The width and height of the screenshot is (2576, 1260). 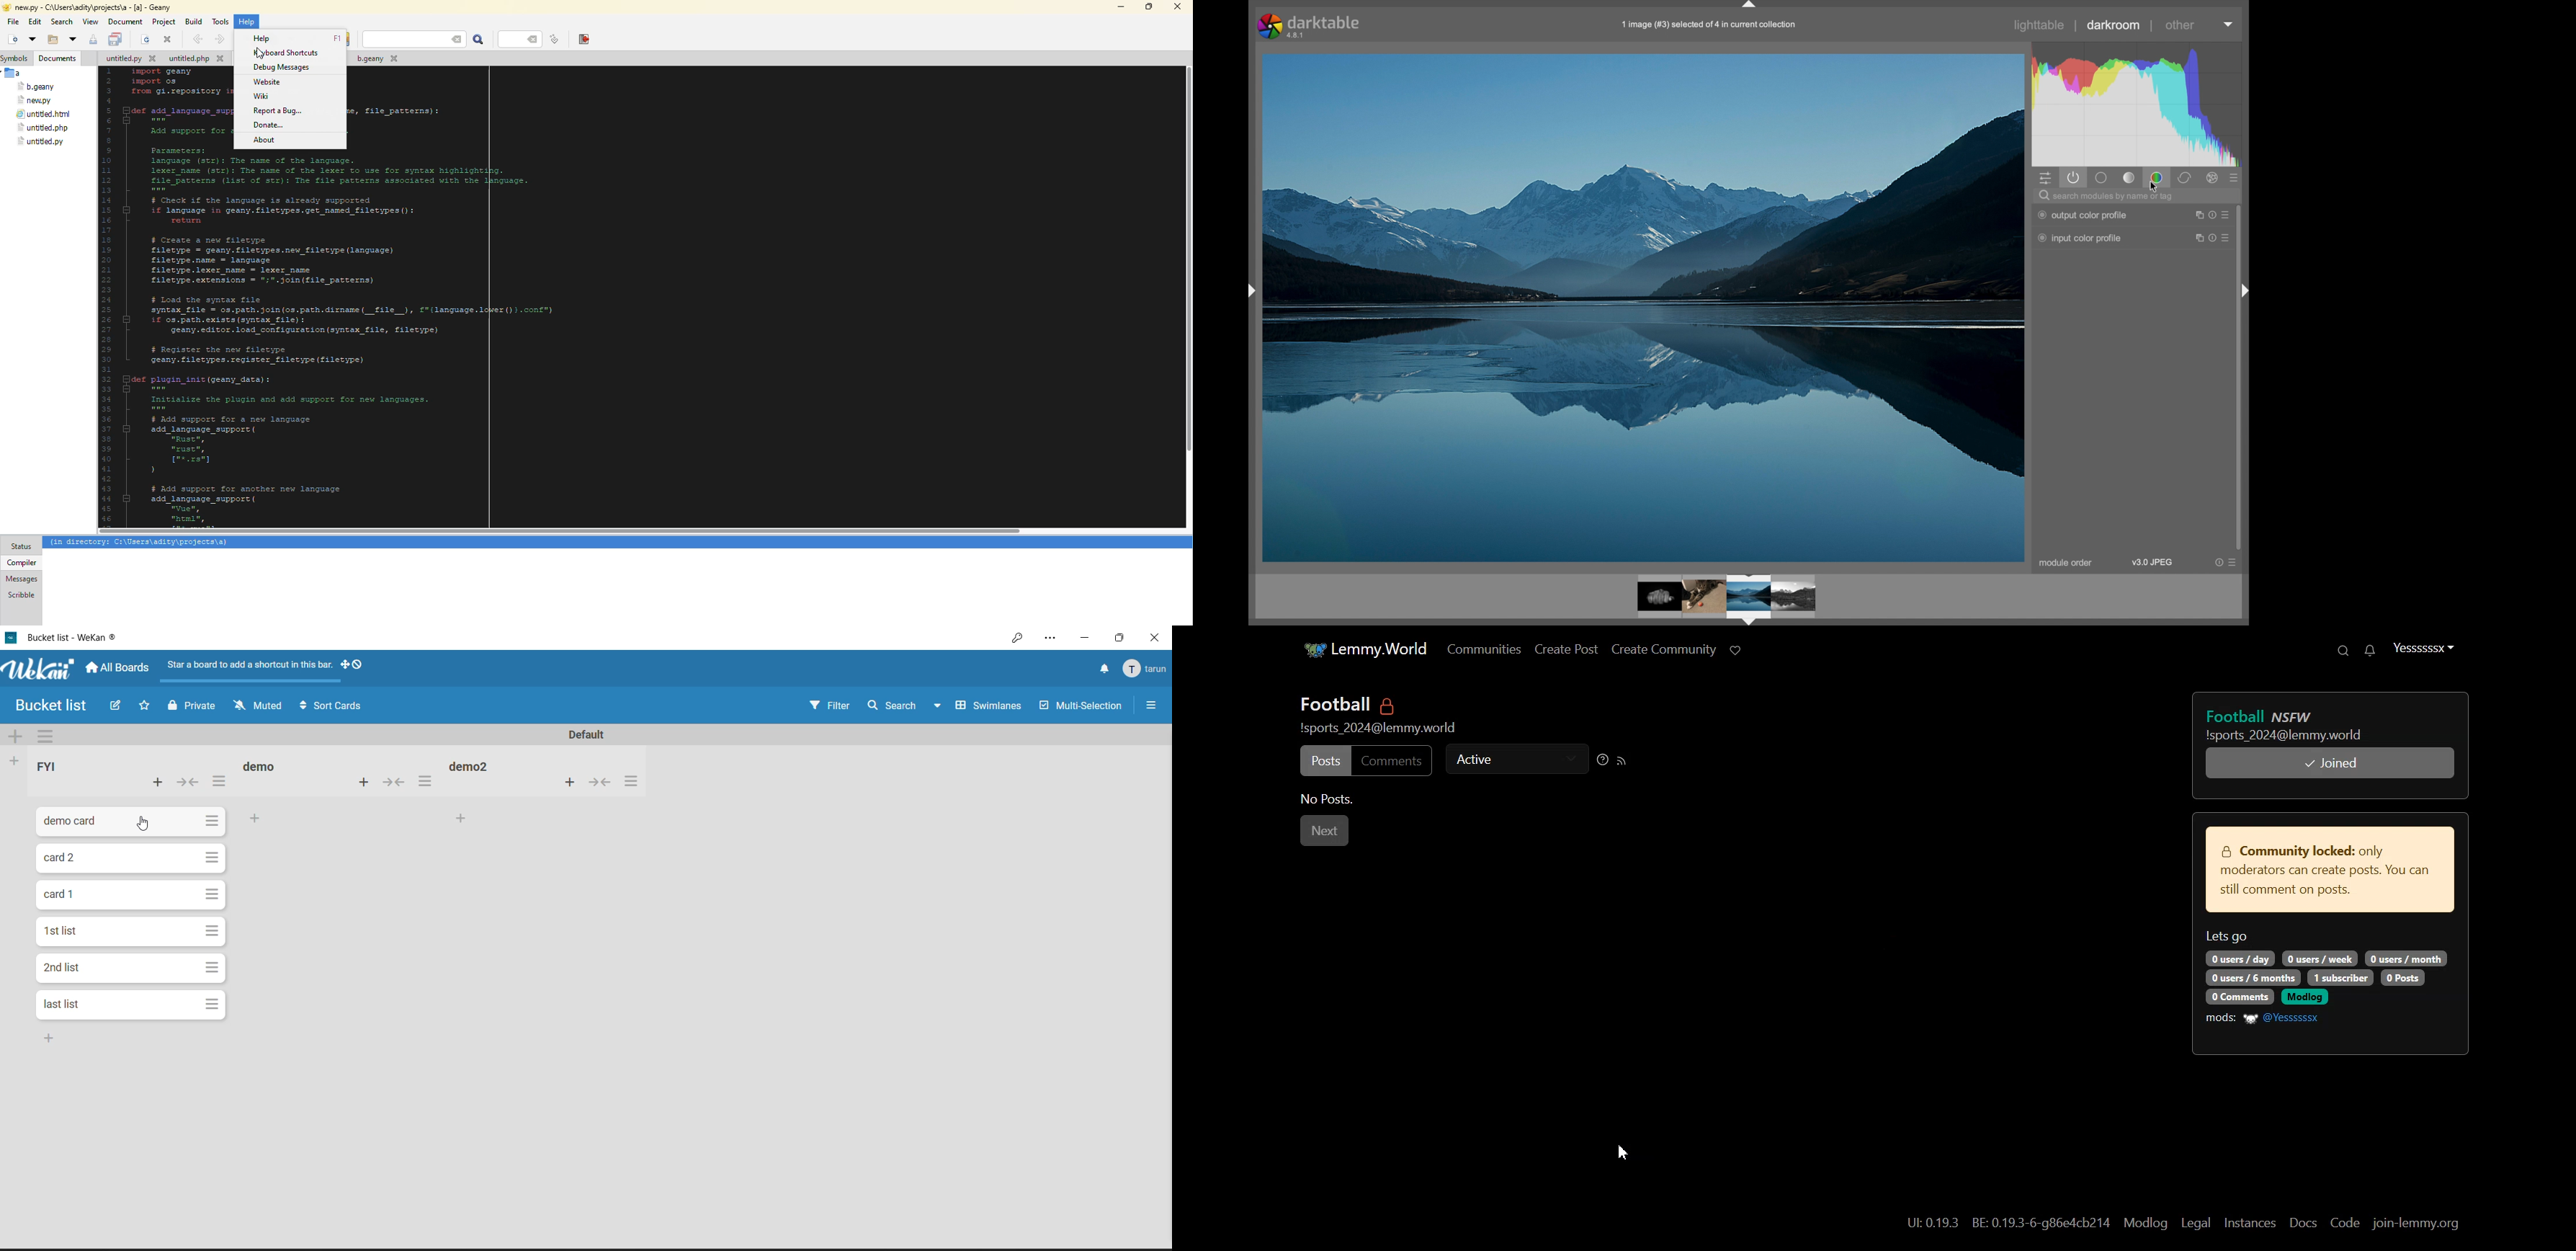 I want to click on notifications, so click(x=1102, y=669).